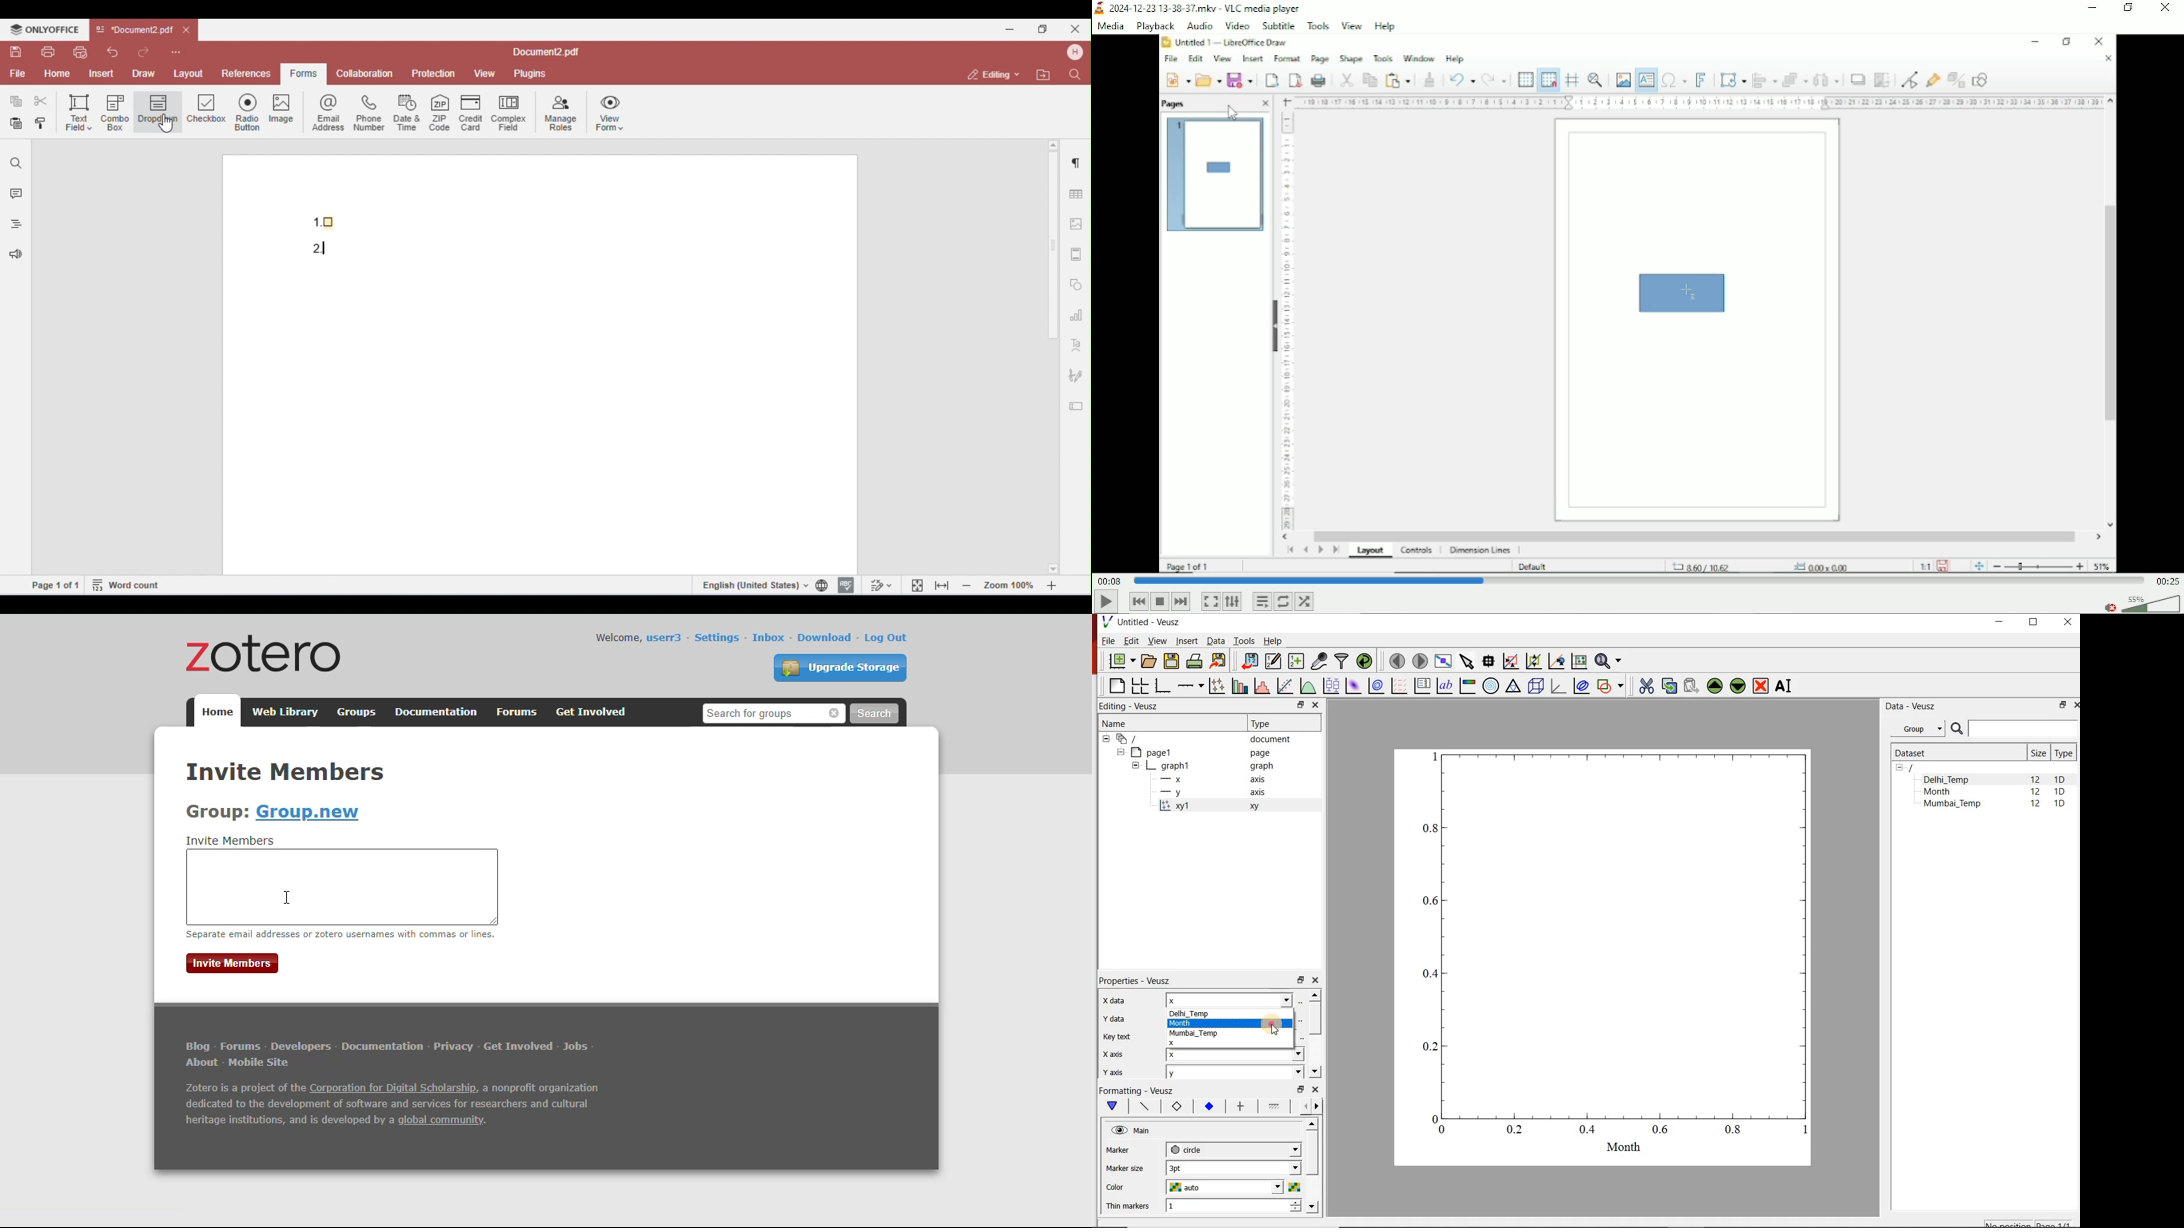 This screenshot has height=1232, width=2184. Describe the element at coordinates (1955, 753) in the screenshot. I see `Dataset` at that location.